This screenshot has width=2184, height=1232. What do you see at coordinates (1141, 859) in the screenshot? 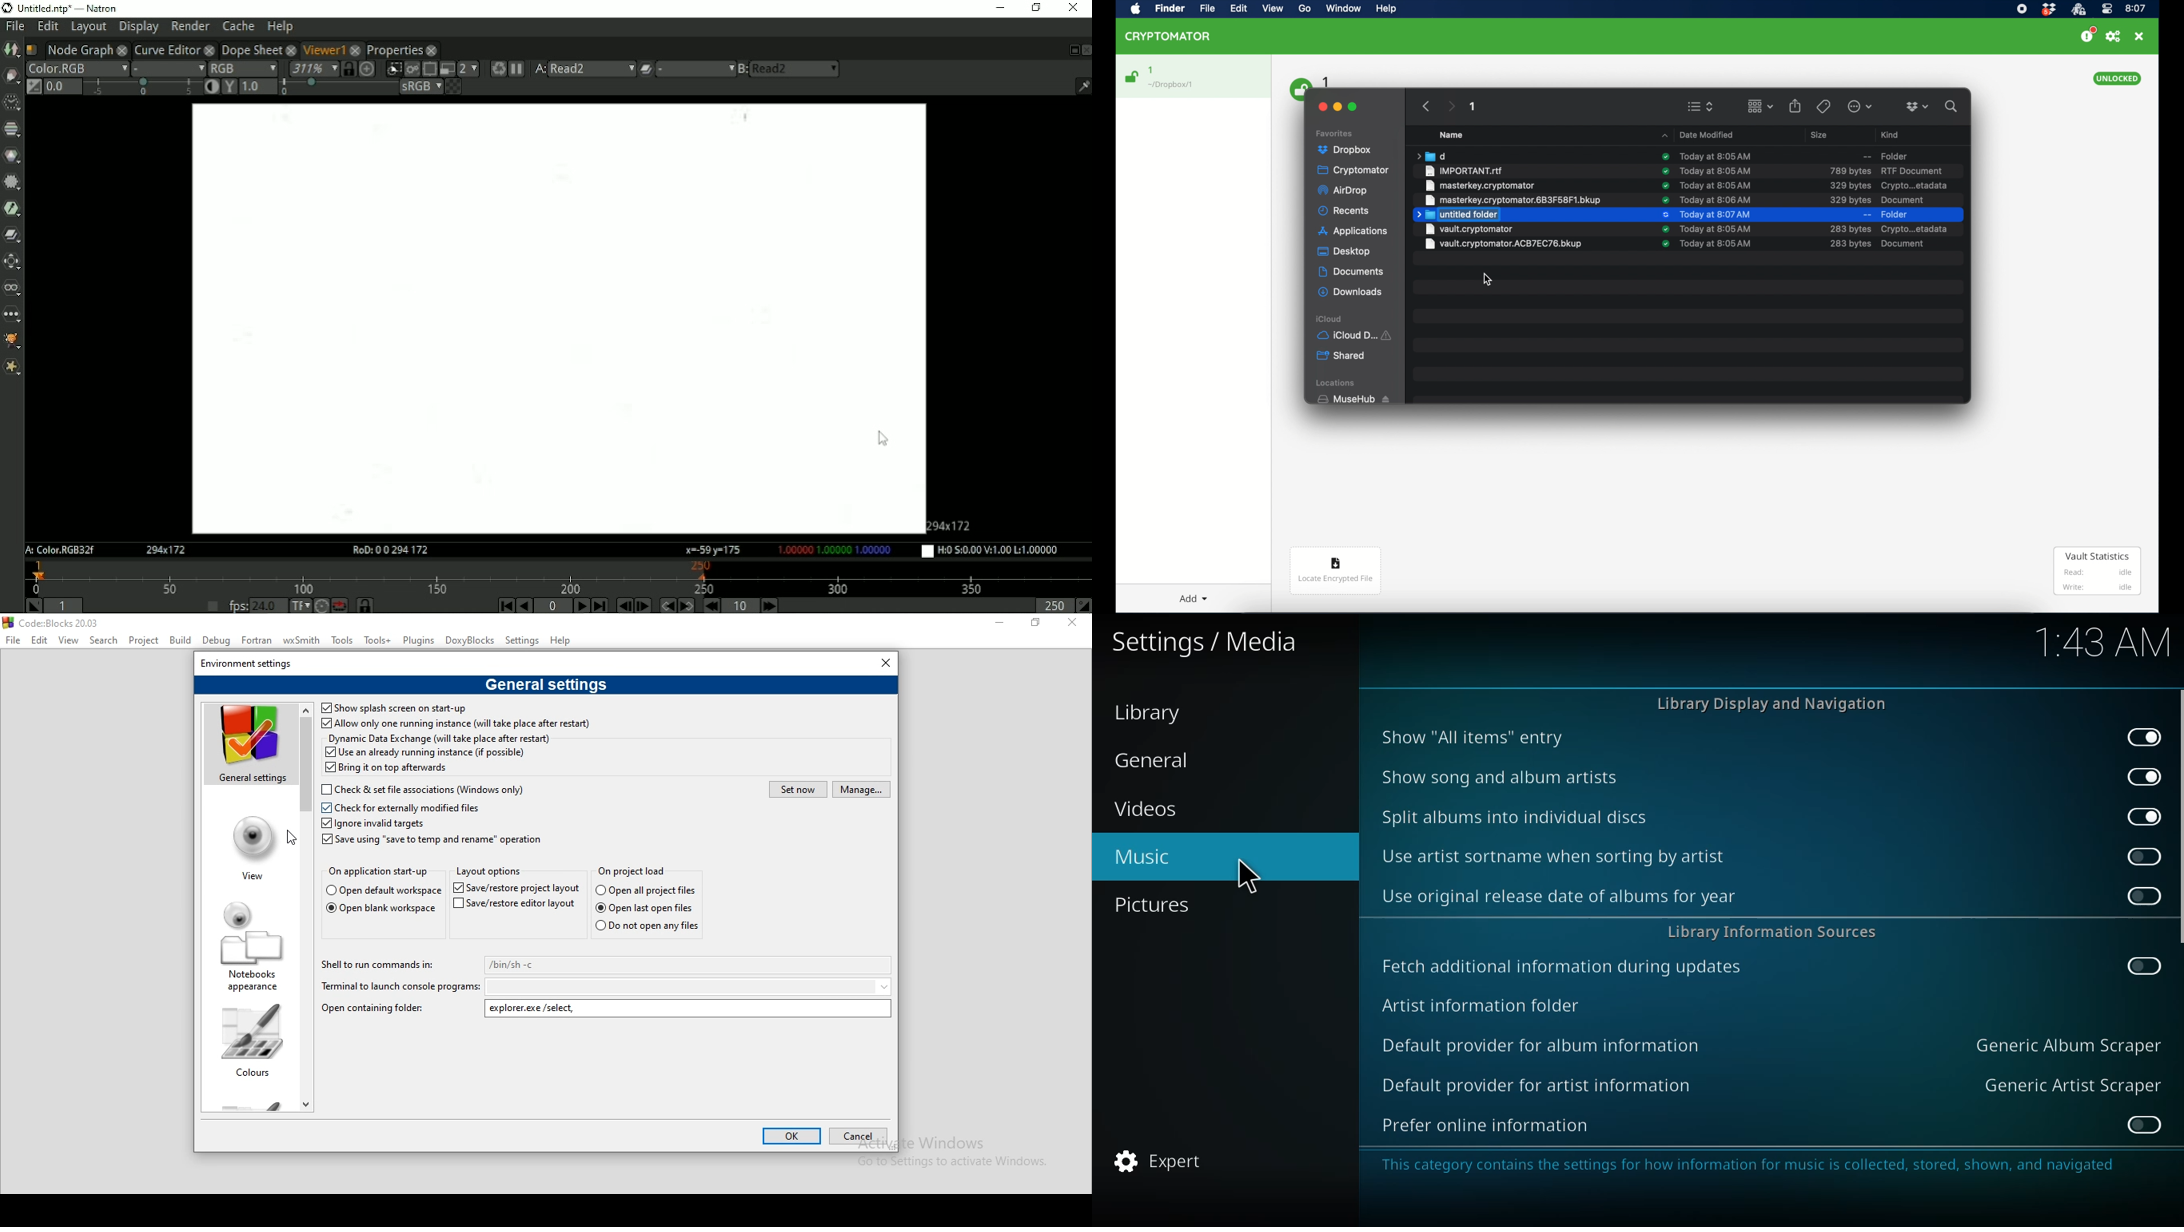
I see `music` at bounding box center [1141, 859].